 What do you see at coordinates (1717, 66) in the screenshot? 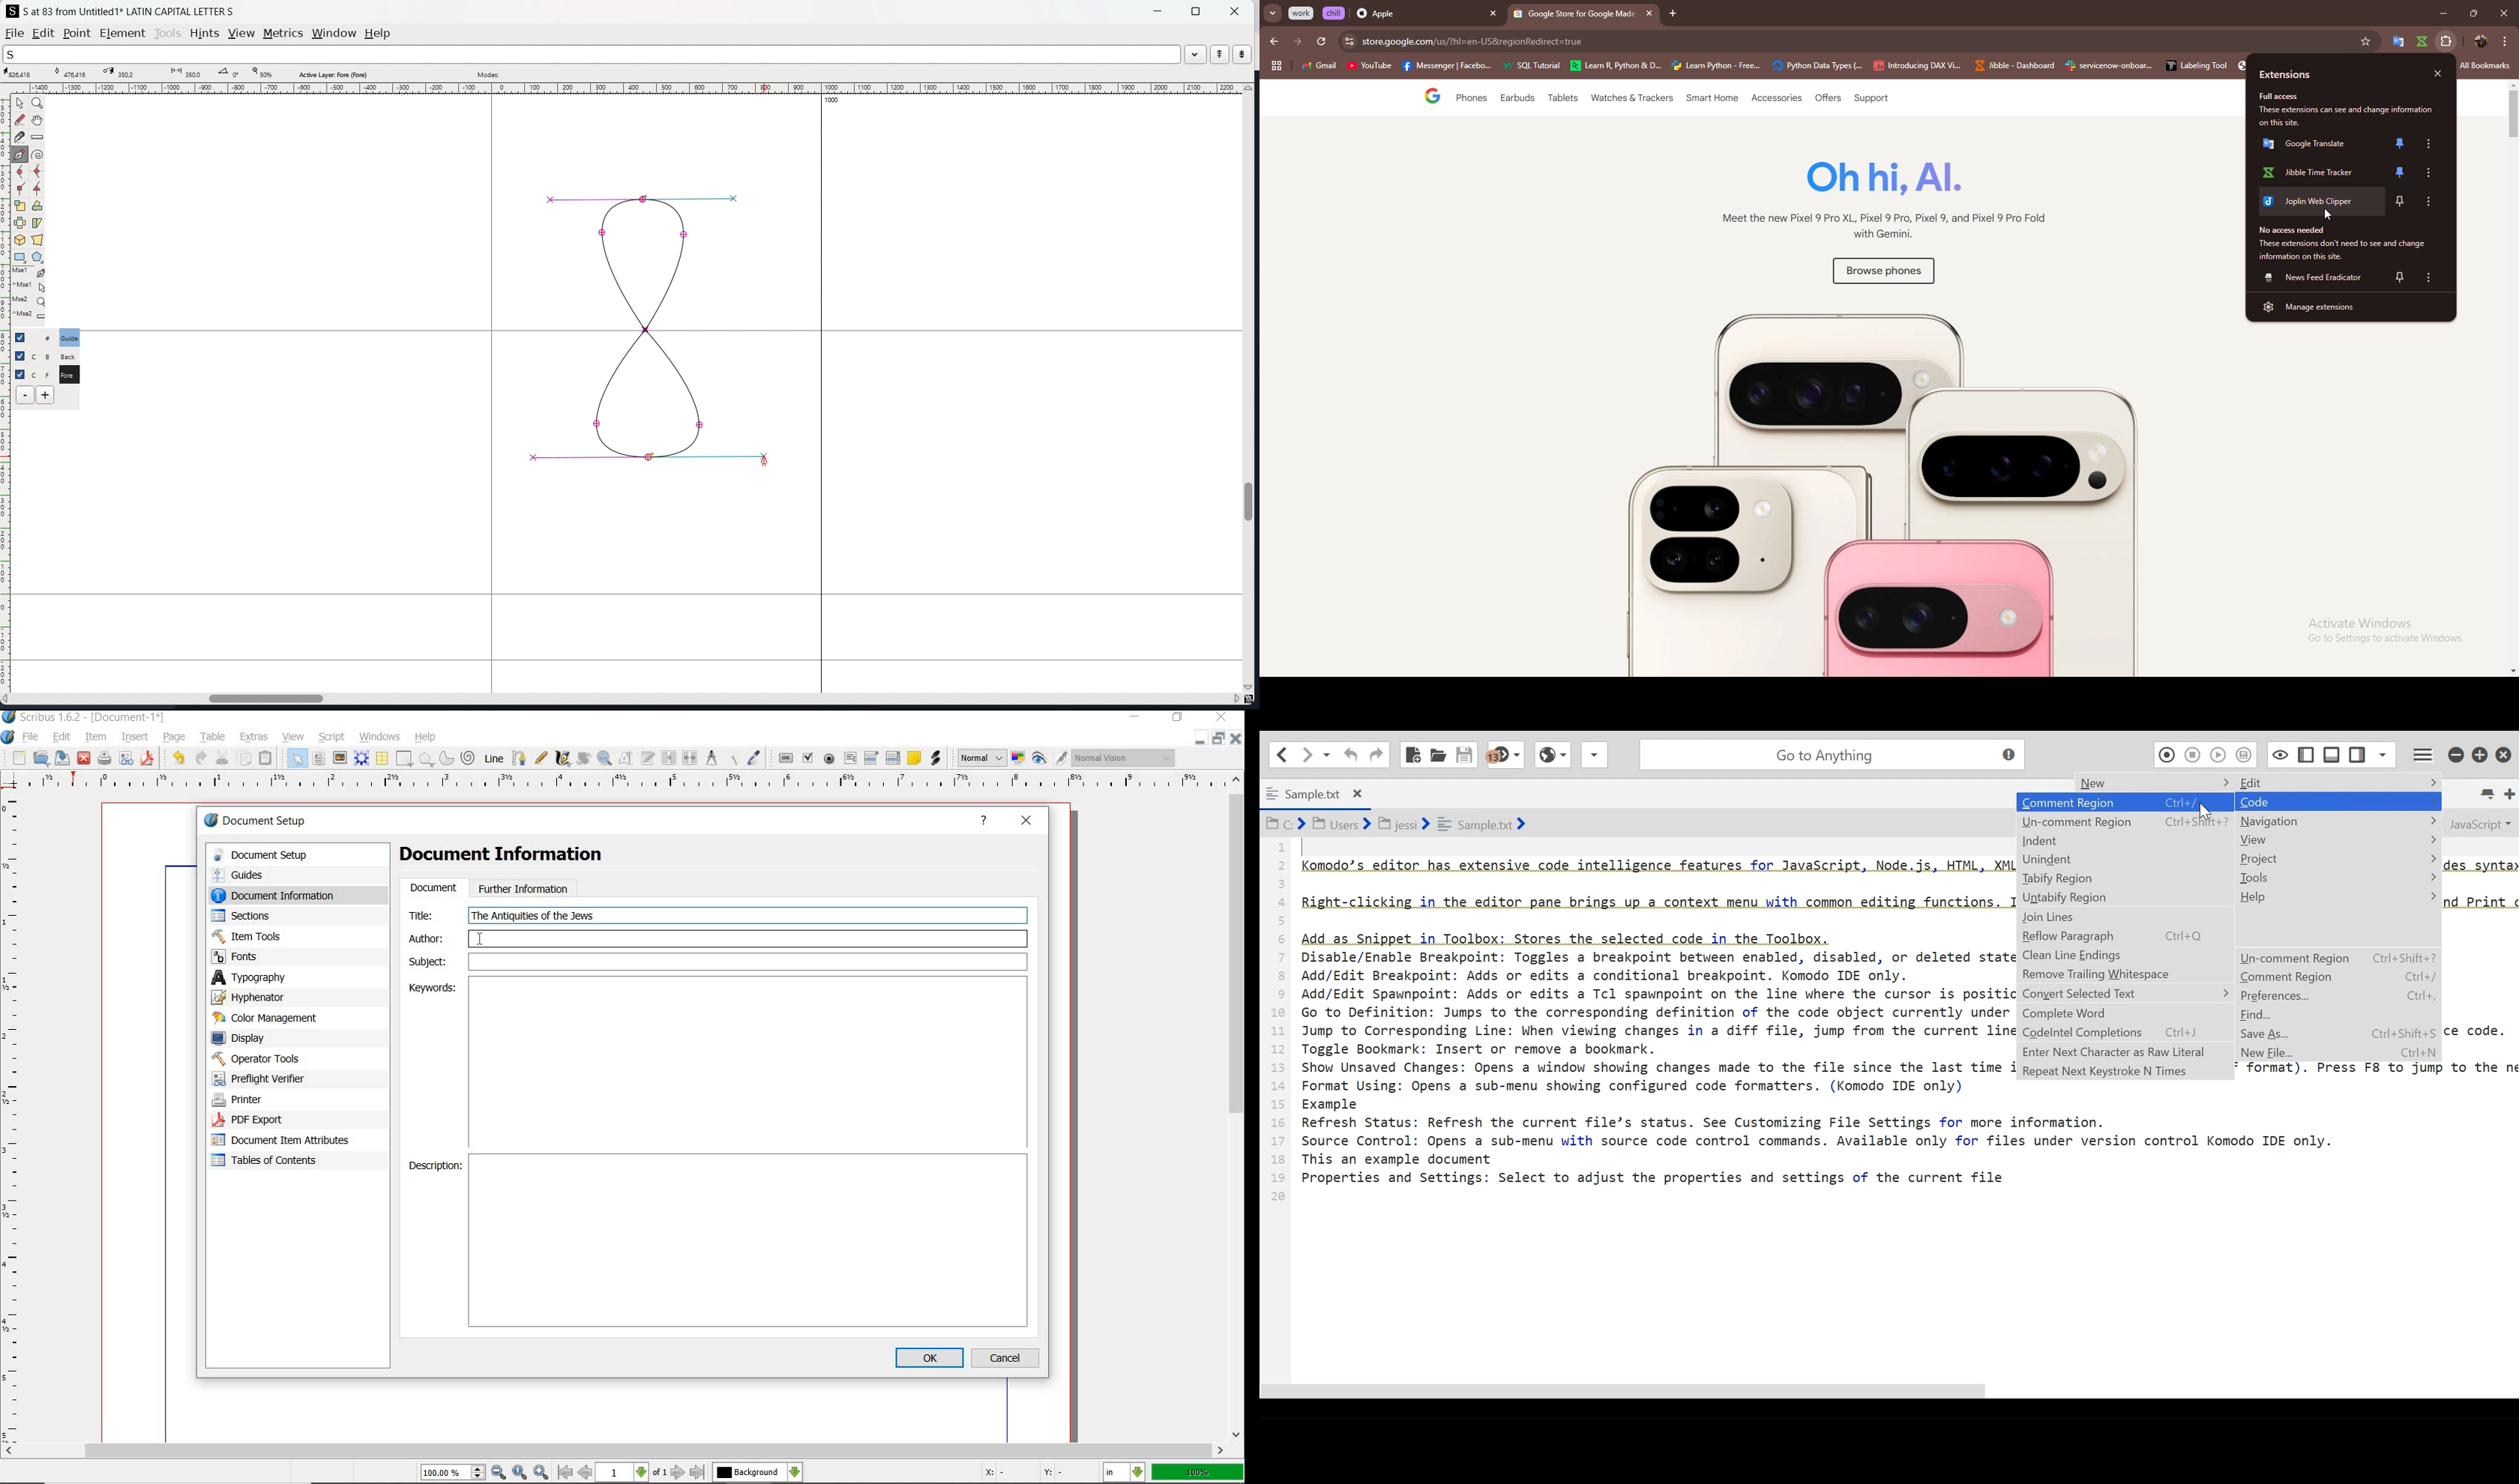
I see `Learn  Python- Free` at bounding box center [1717, 66].